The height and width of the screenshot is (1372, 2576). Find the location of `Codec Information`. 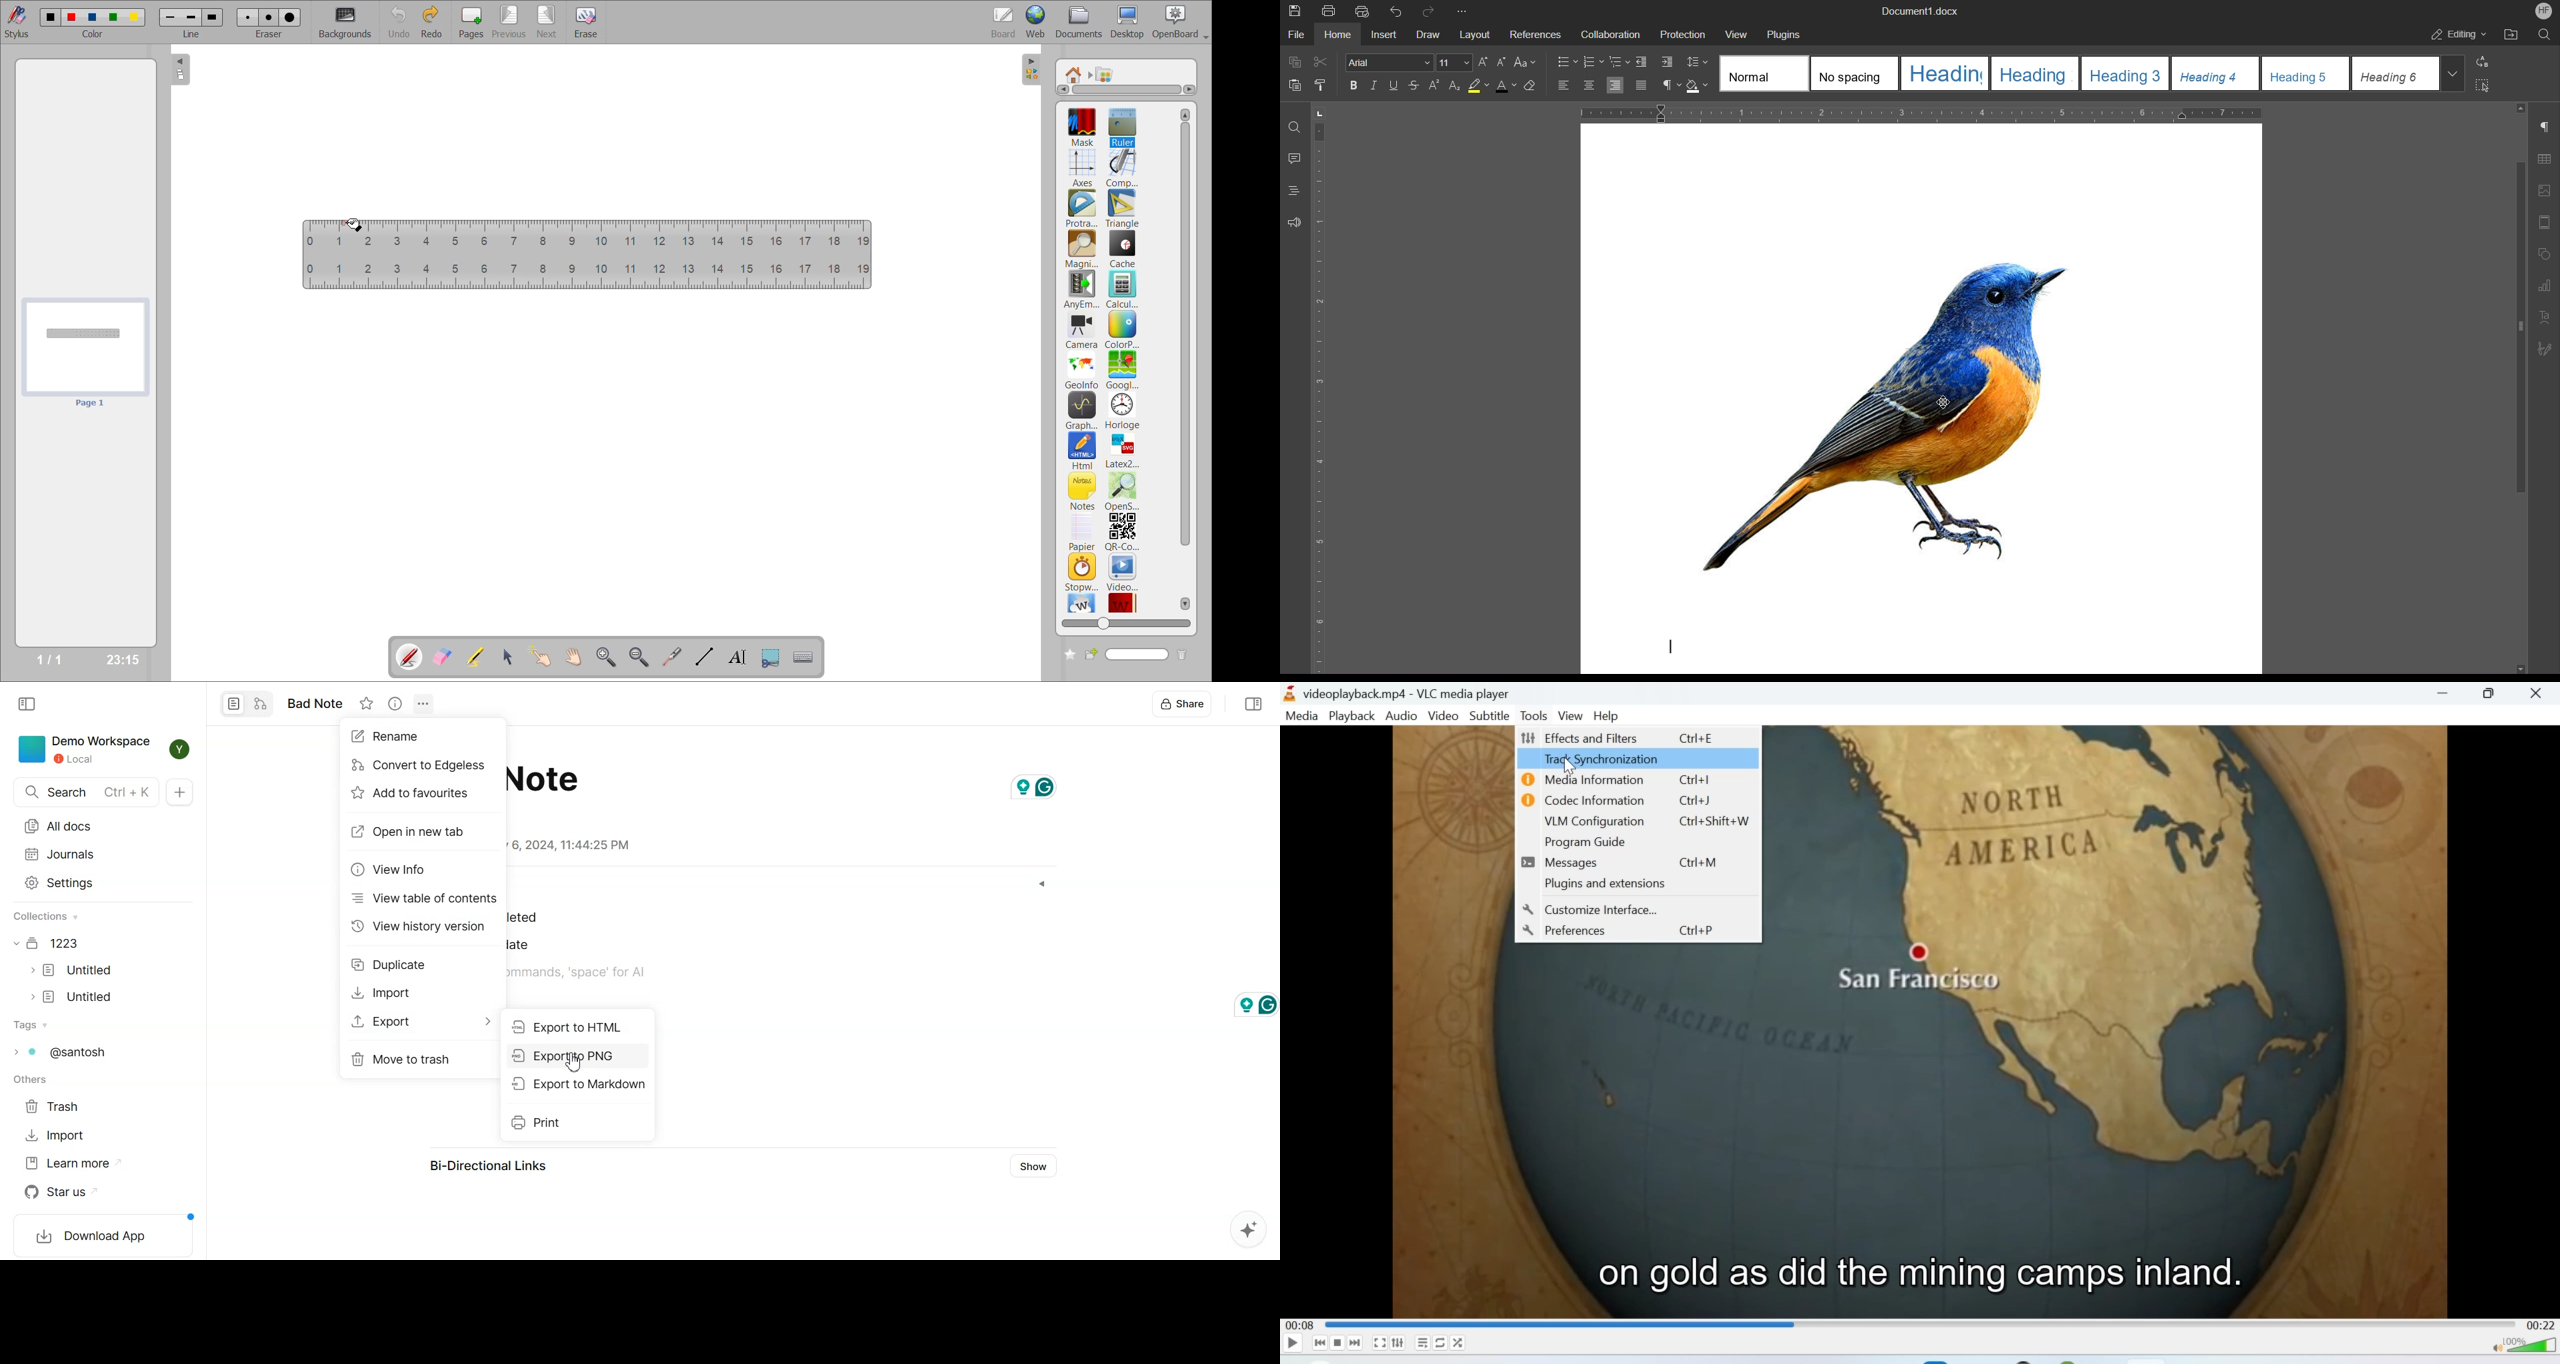

Codec Information is located at coordinates (1590, 801).